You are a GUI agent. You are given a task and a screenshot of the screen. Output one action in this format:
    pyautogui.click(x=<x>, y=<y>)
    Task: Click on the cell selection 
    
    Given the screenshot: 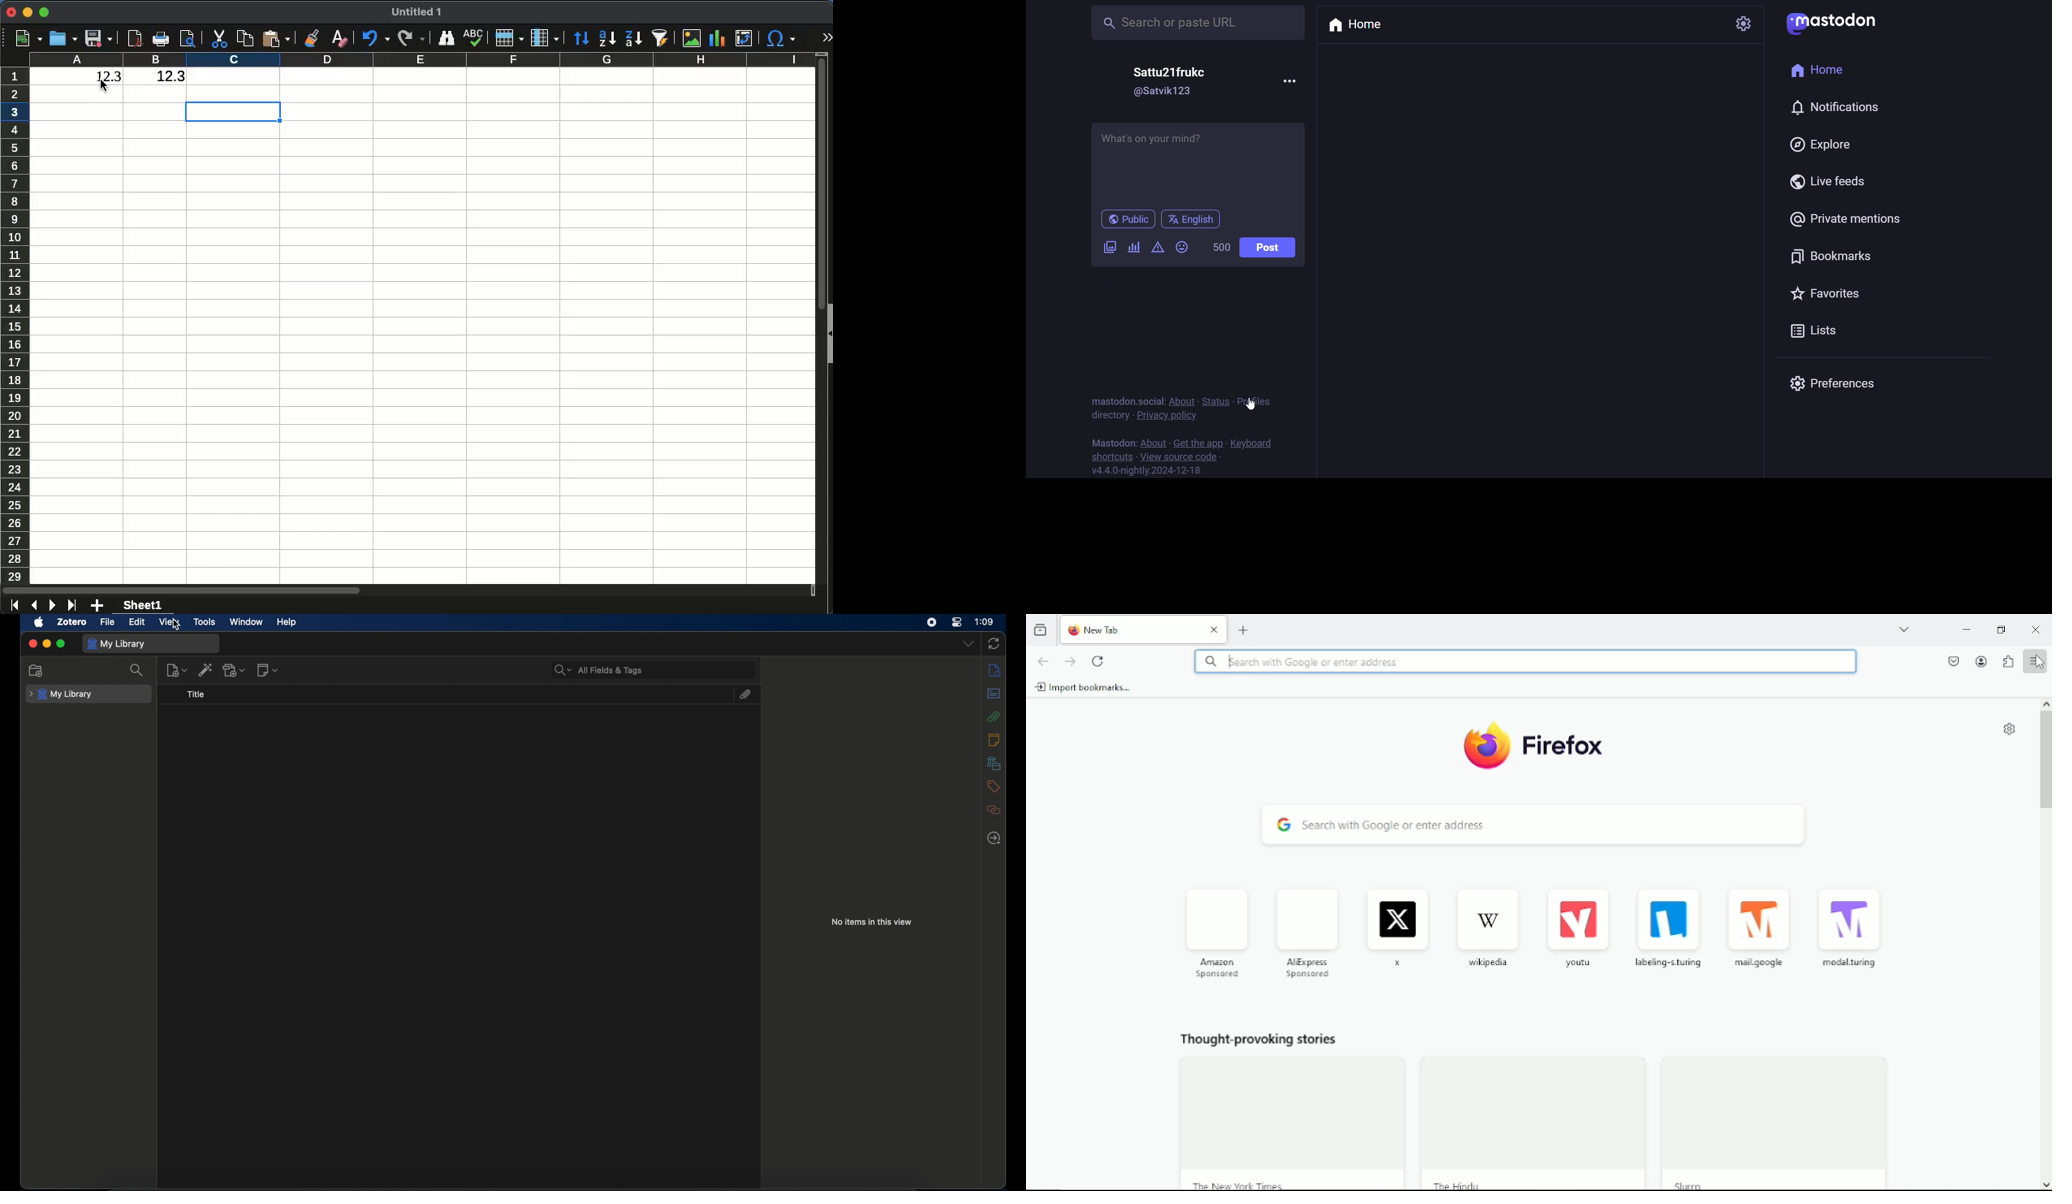 What is the action you would take?
    pyautogui.click(x=233, y=112)
    